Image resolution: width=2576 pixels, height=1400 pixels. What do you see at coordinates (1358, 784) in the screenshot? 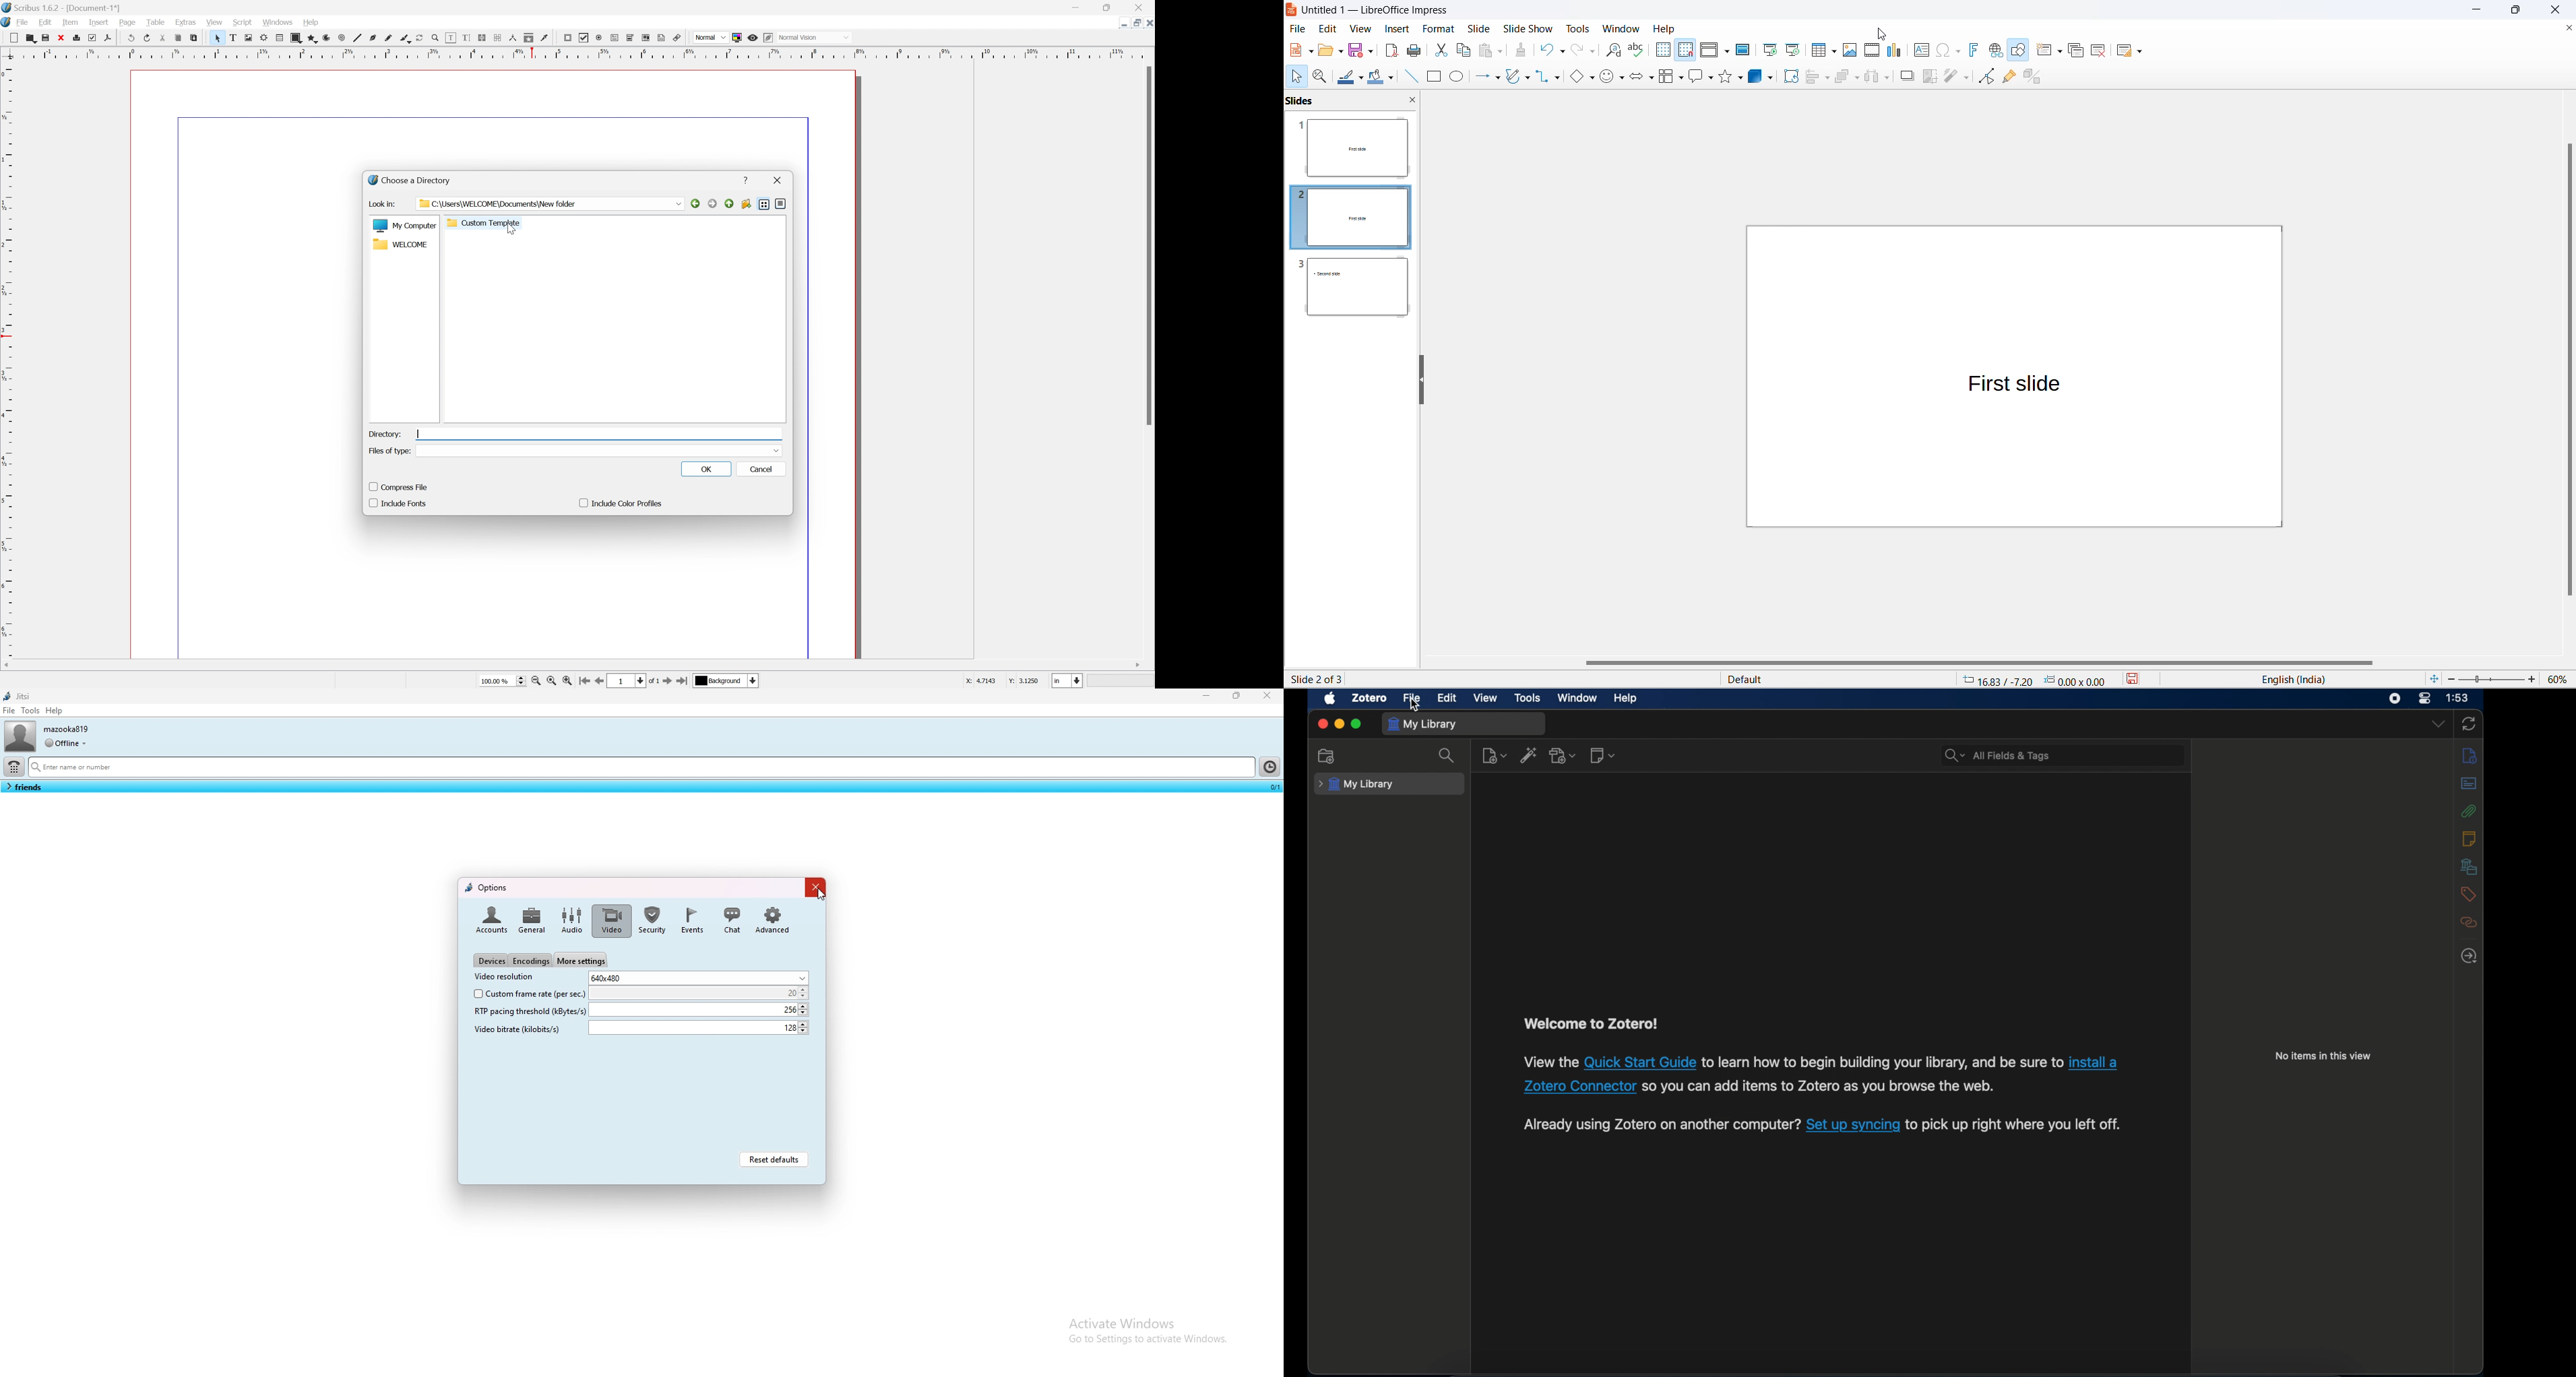
I see `my library` at bounding box center [1358, 784].